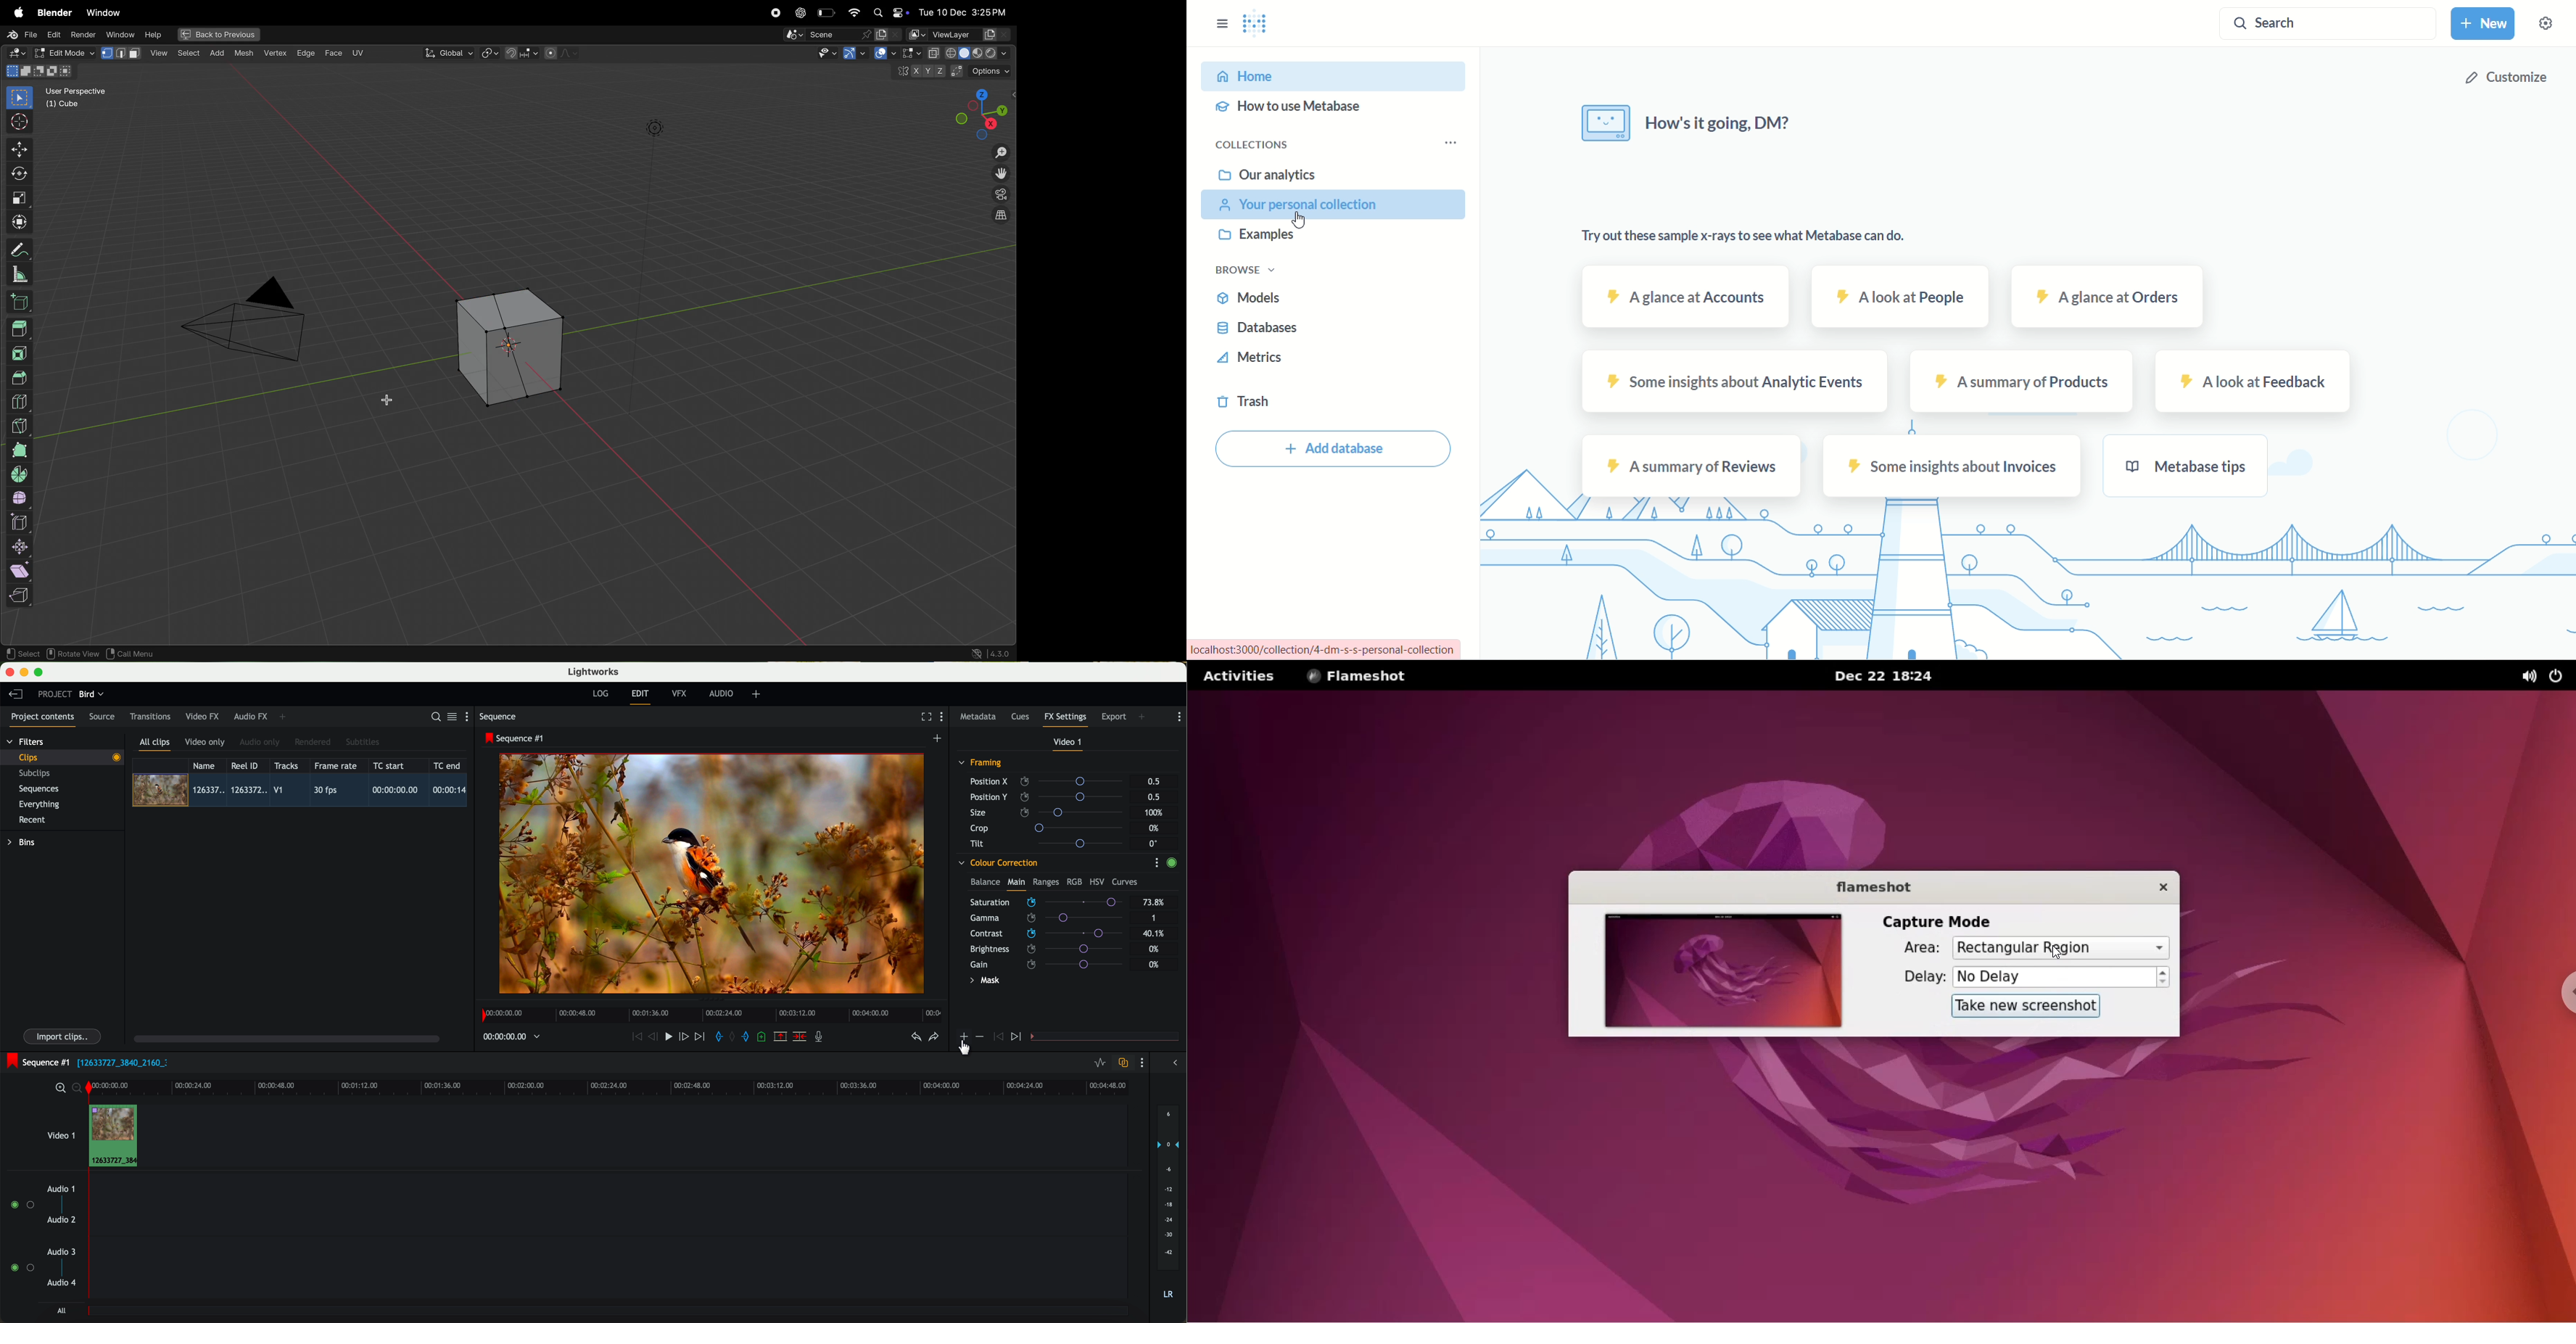 The image size is (2576, 1344). What do you see at coordinates (23, 843) in the screenshot?
I see `bins` at bounding box center [23, 843].